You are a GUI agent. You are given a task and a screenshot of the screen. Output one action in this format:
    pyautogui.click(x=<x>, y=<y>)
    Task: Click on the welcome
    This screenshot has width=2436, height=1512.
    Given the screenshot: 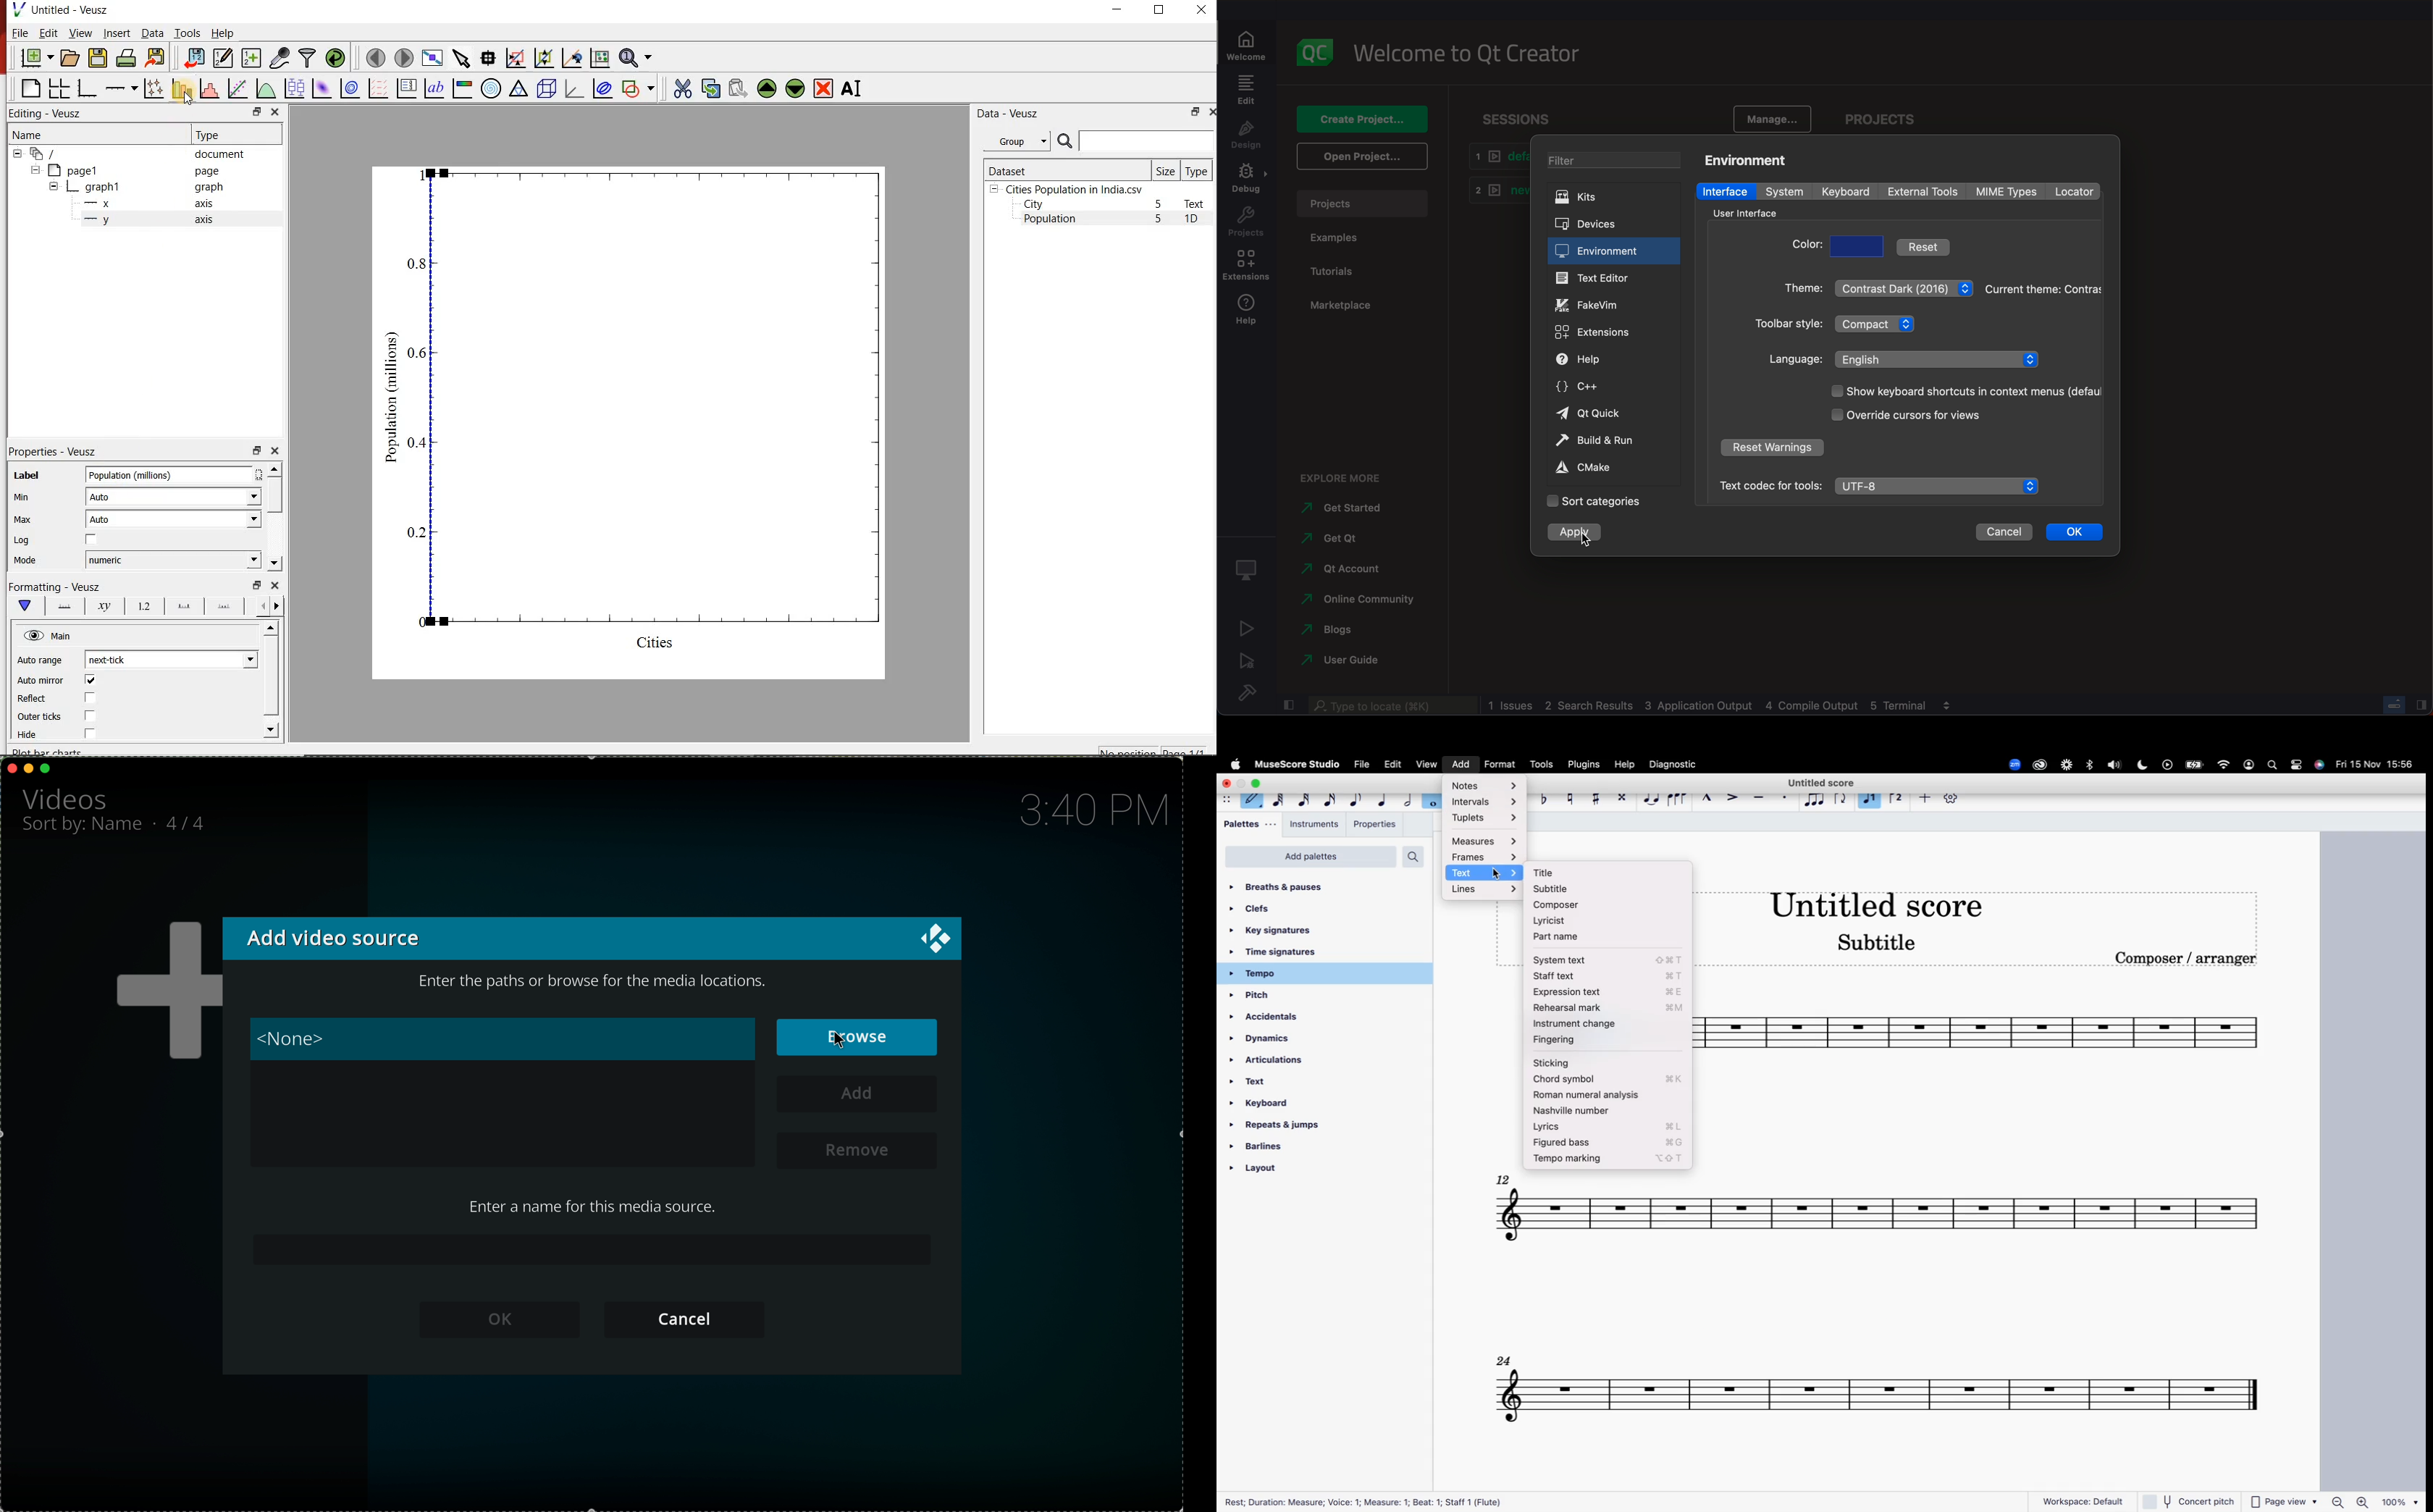 What is the action you would take?
    pyautogui.click(x=1469, y=54)
    